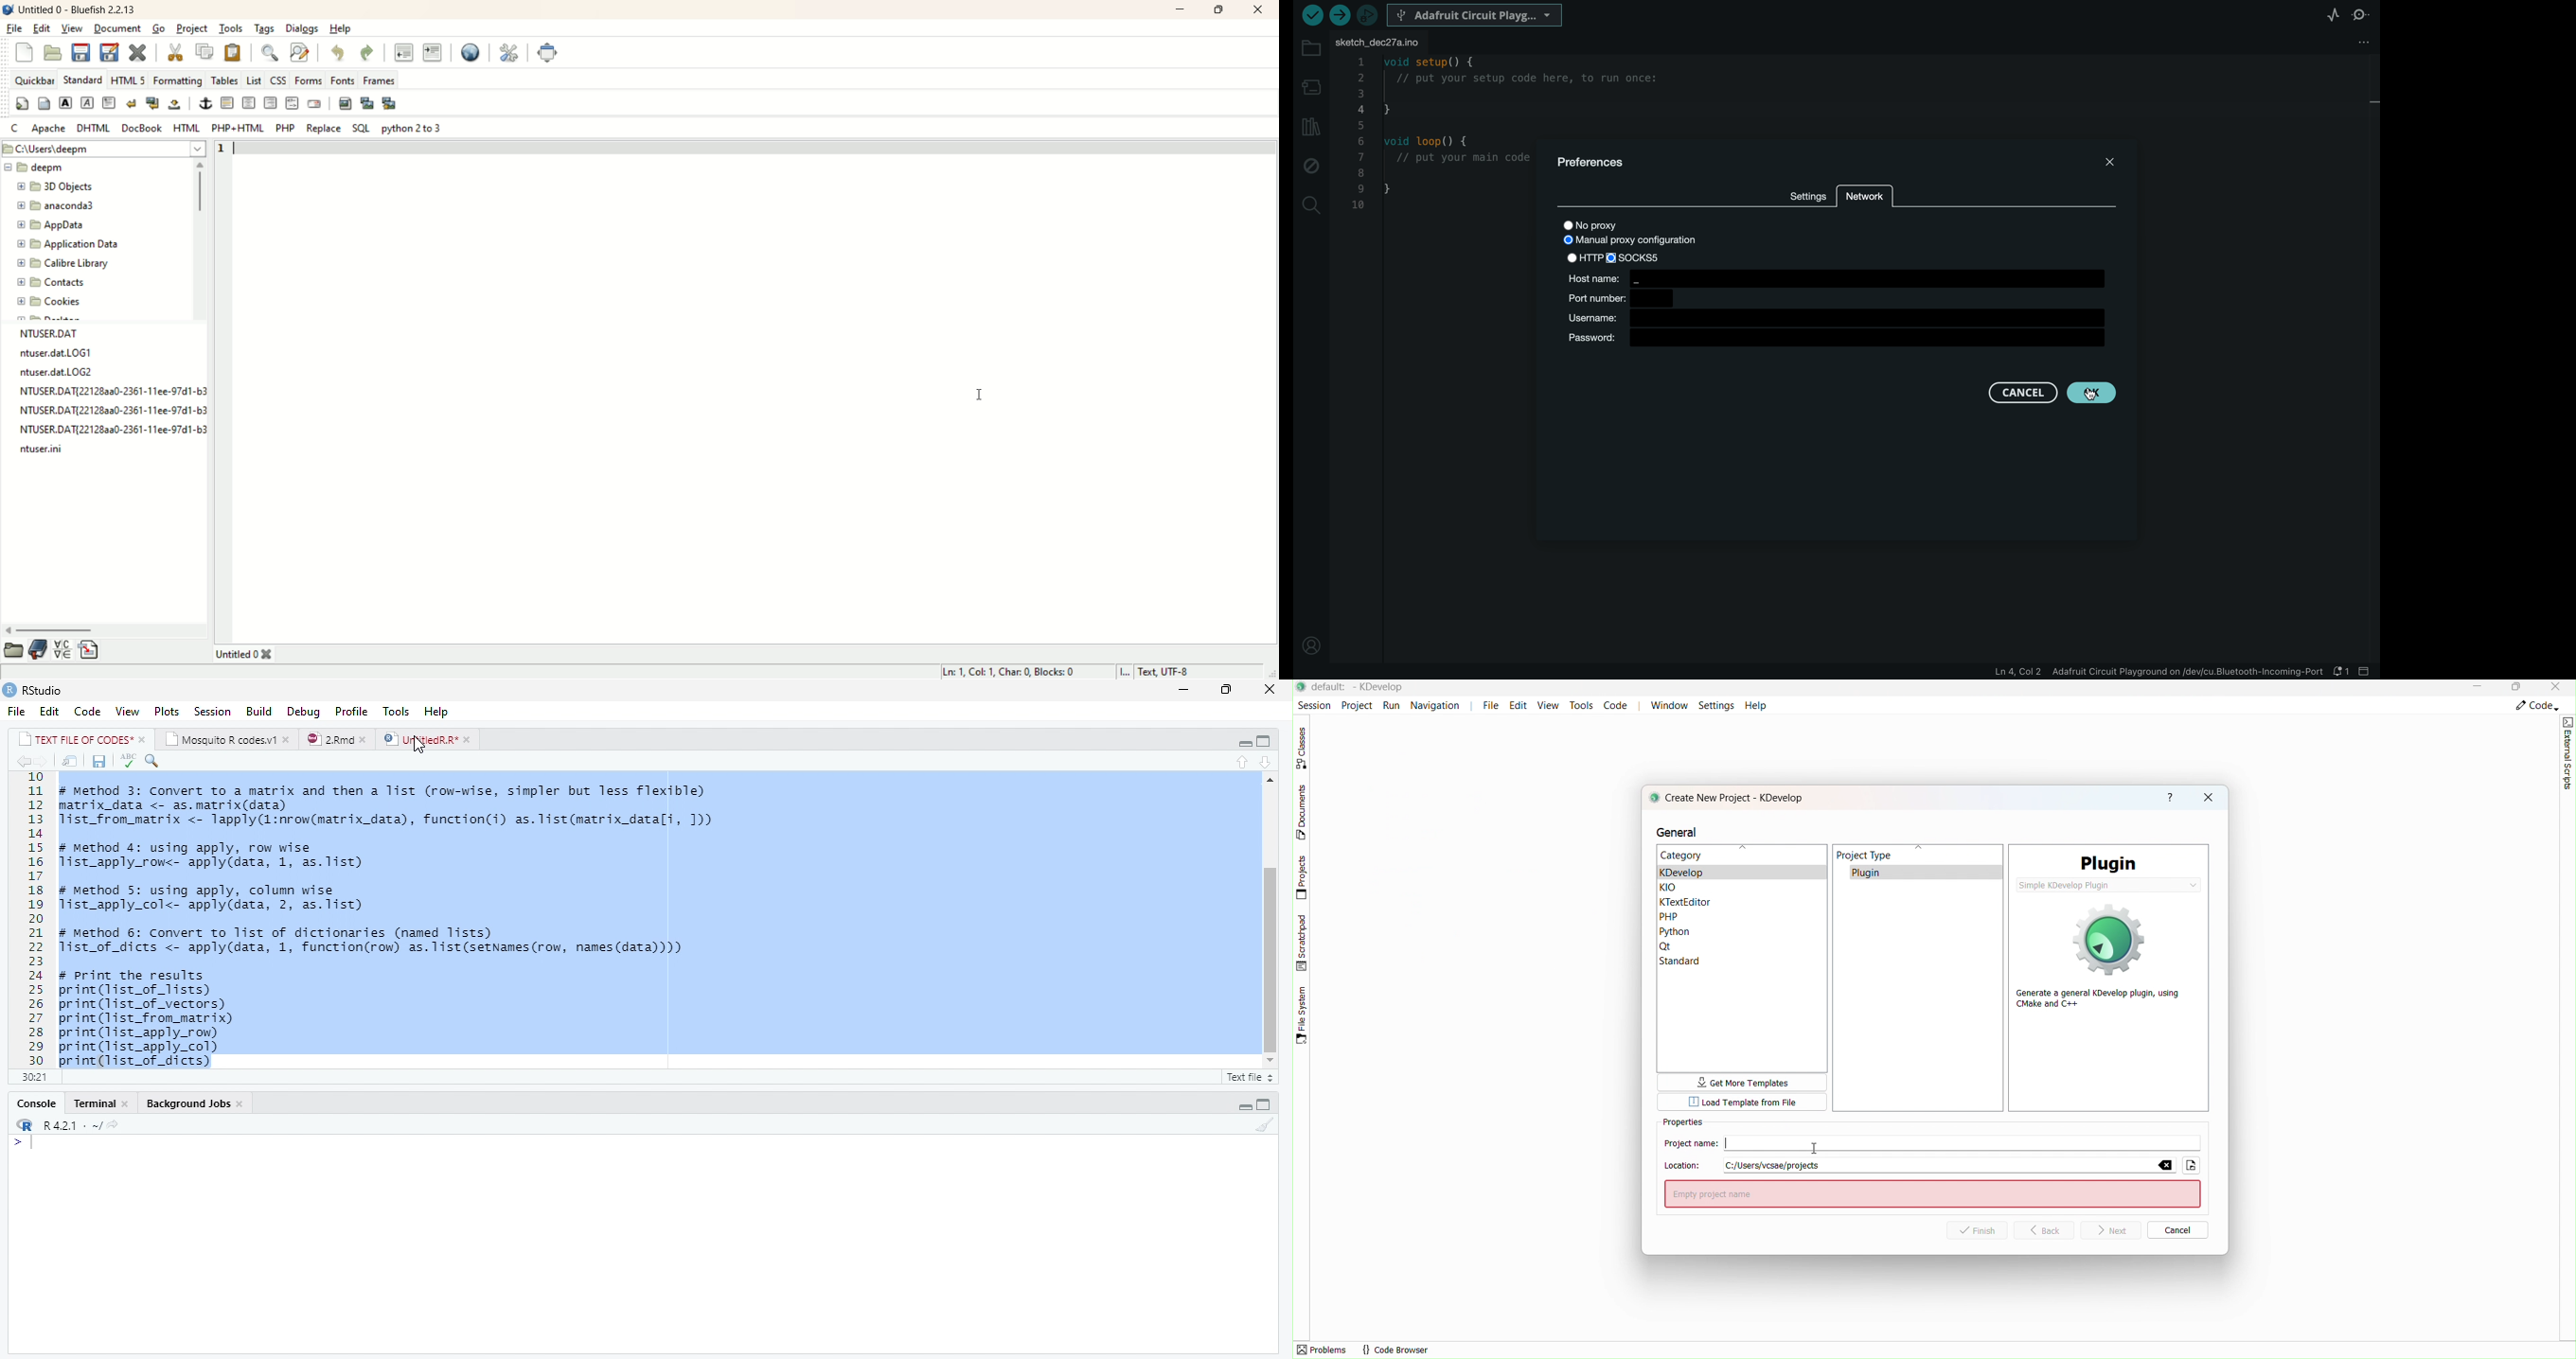 The height and width of the screenshot is (1372, 2576). Describe the element at coordinates (255, 79) in the screenshot. I see `List` at that location.